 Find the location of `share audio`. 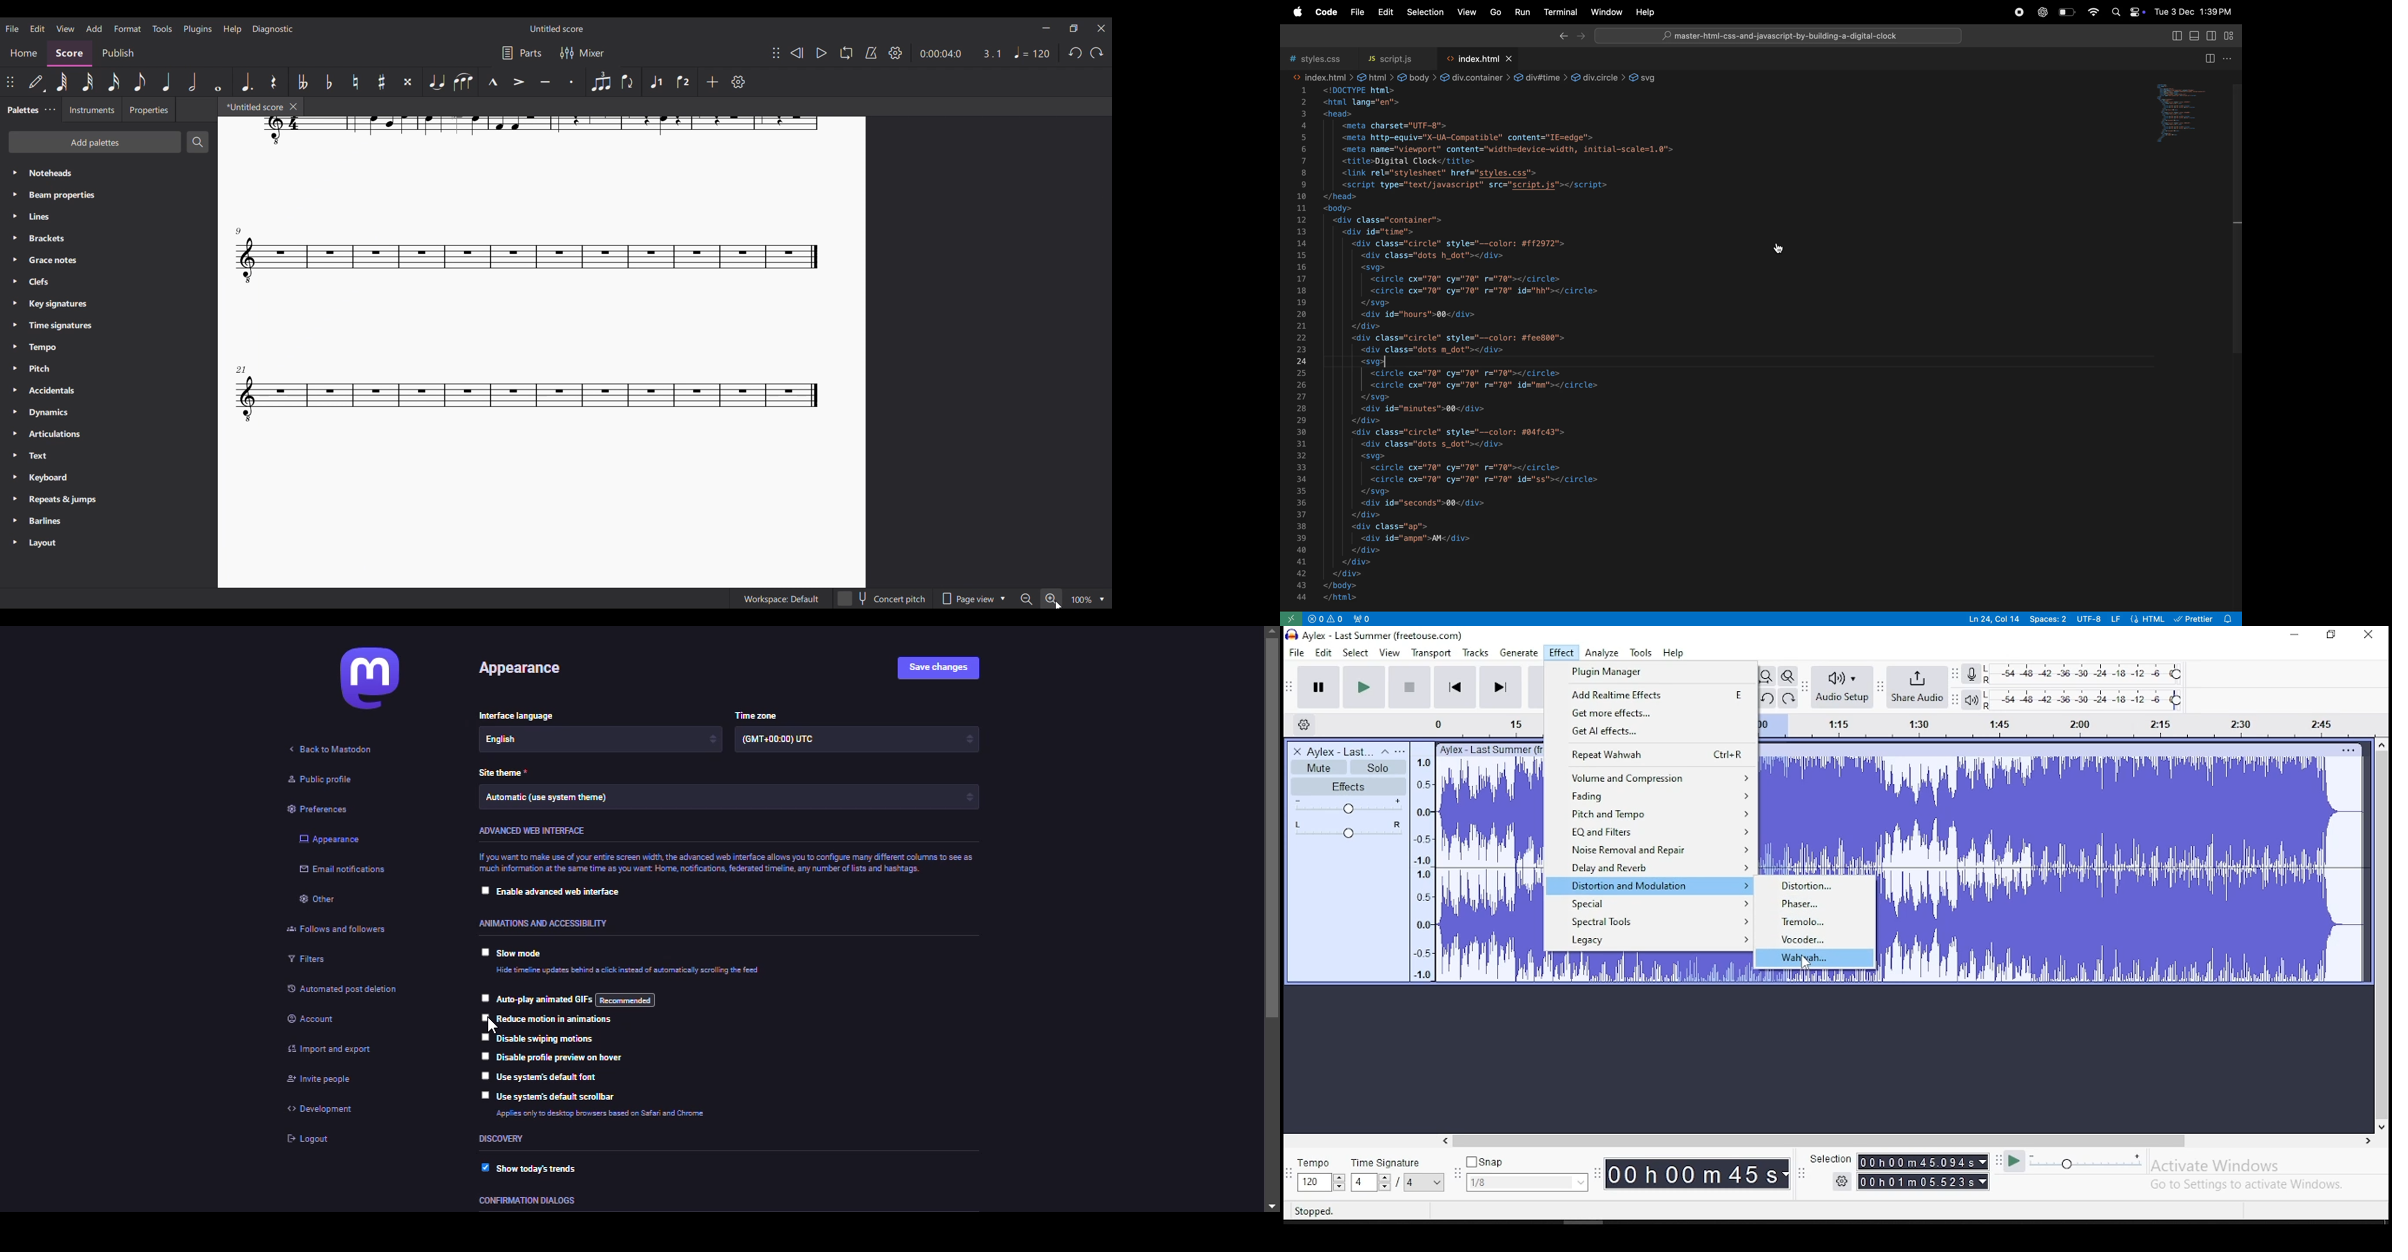

share audio is located at coordinates (1920, 688).